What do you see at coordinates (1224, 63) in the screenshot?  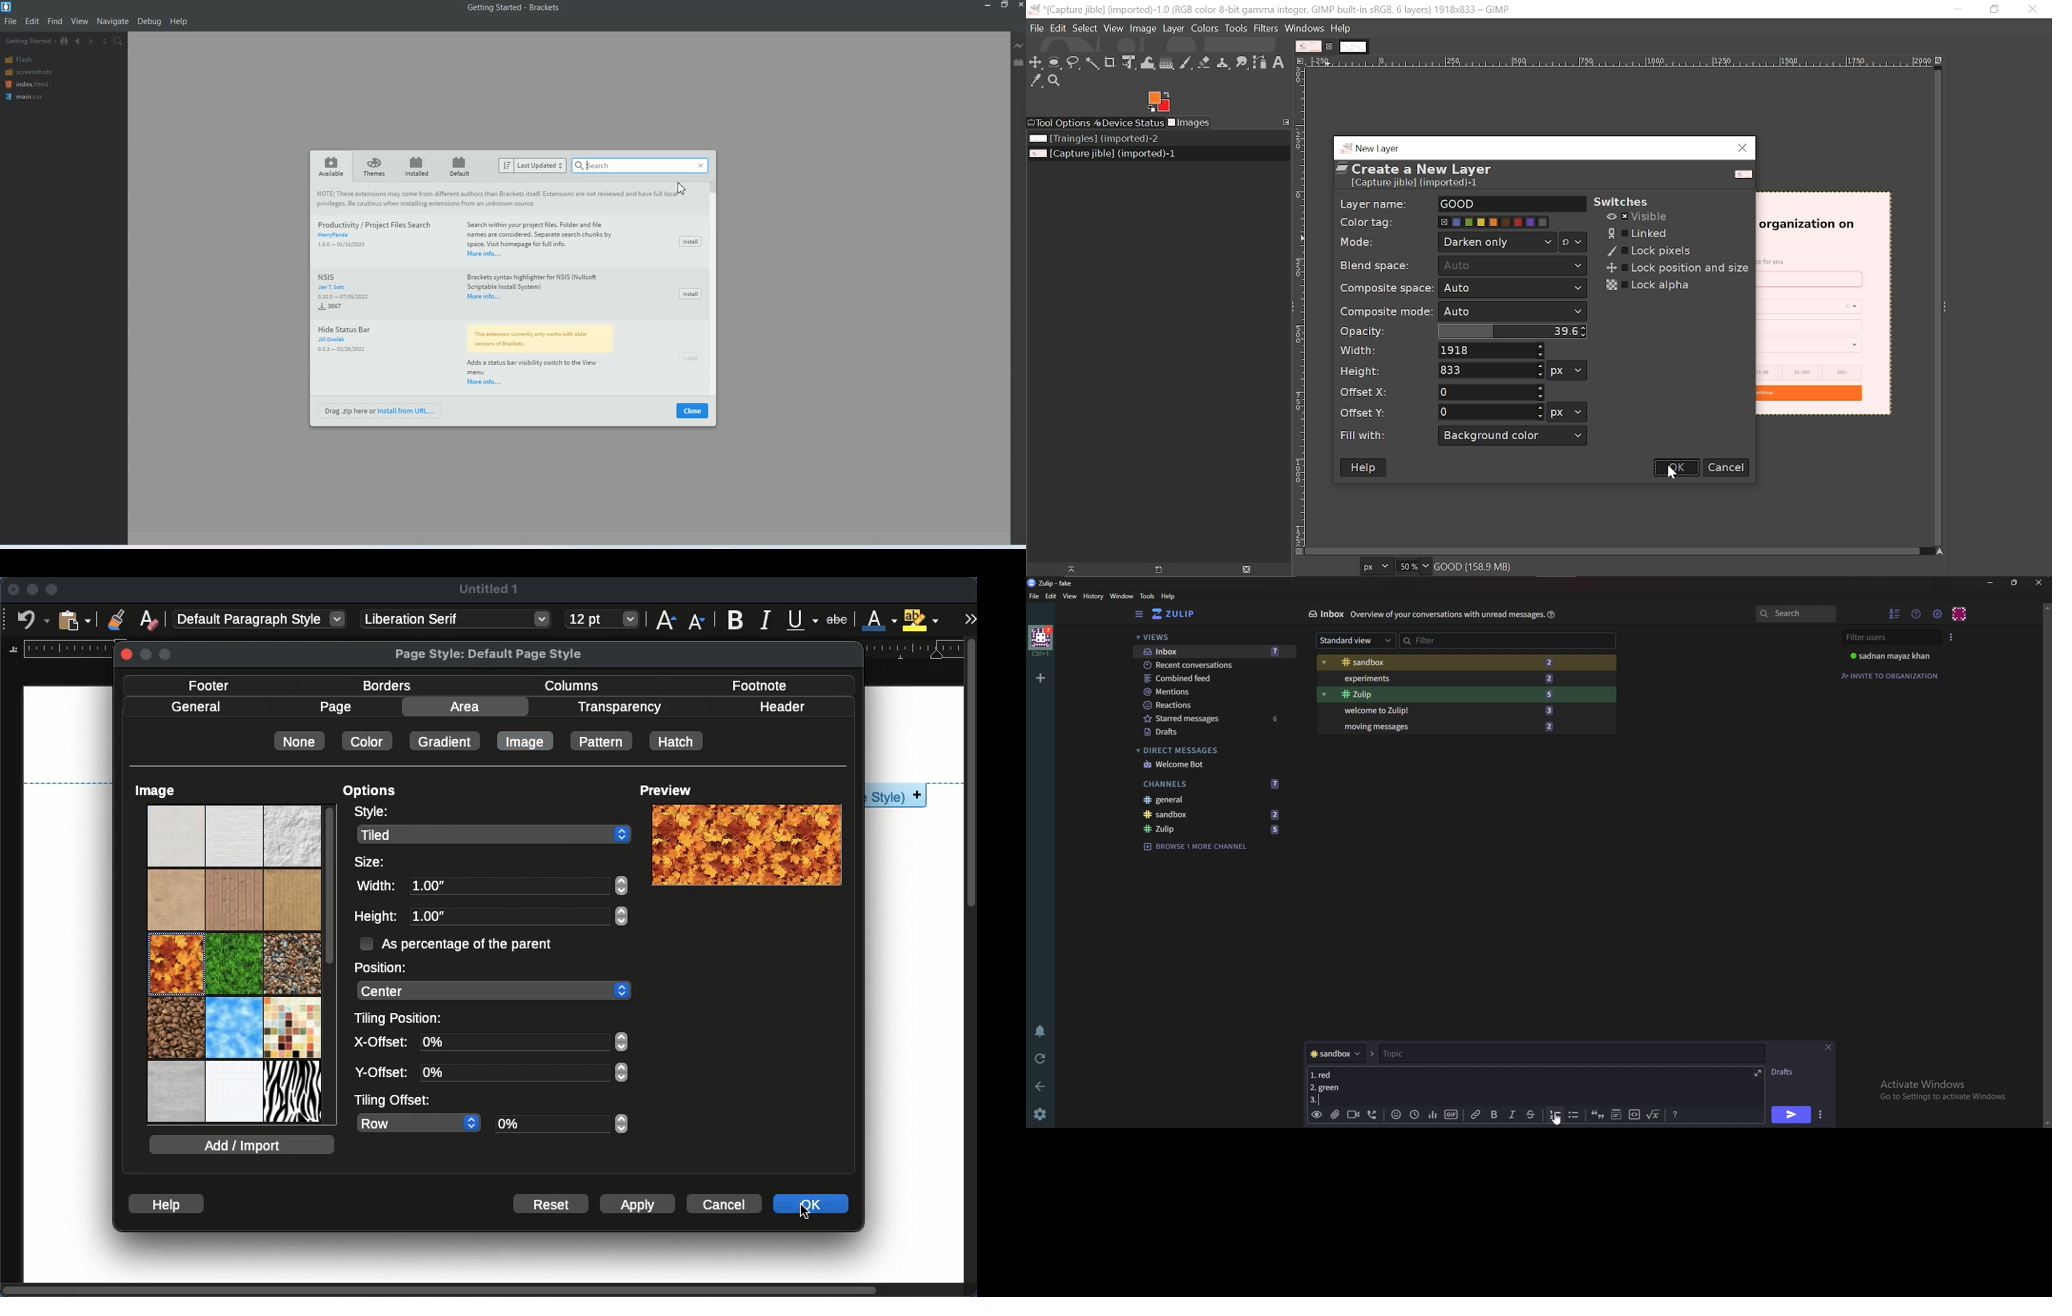 I see `Clone tool` at bounding box center [1224, 63].